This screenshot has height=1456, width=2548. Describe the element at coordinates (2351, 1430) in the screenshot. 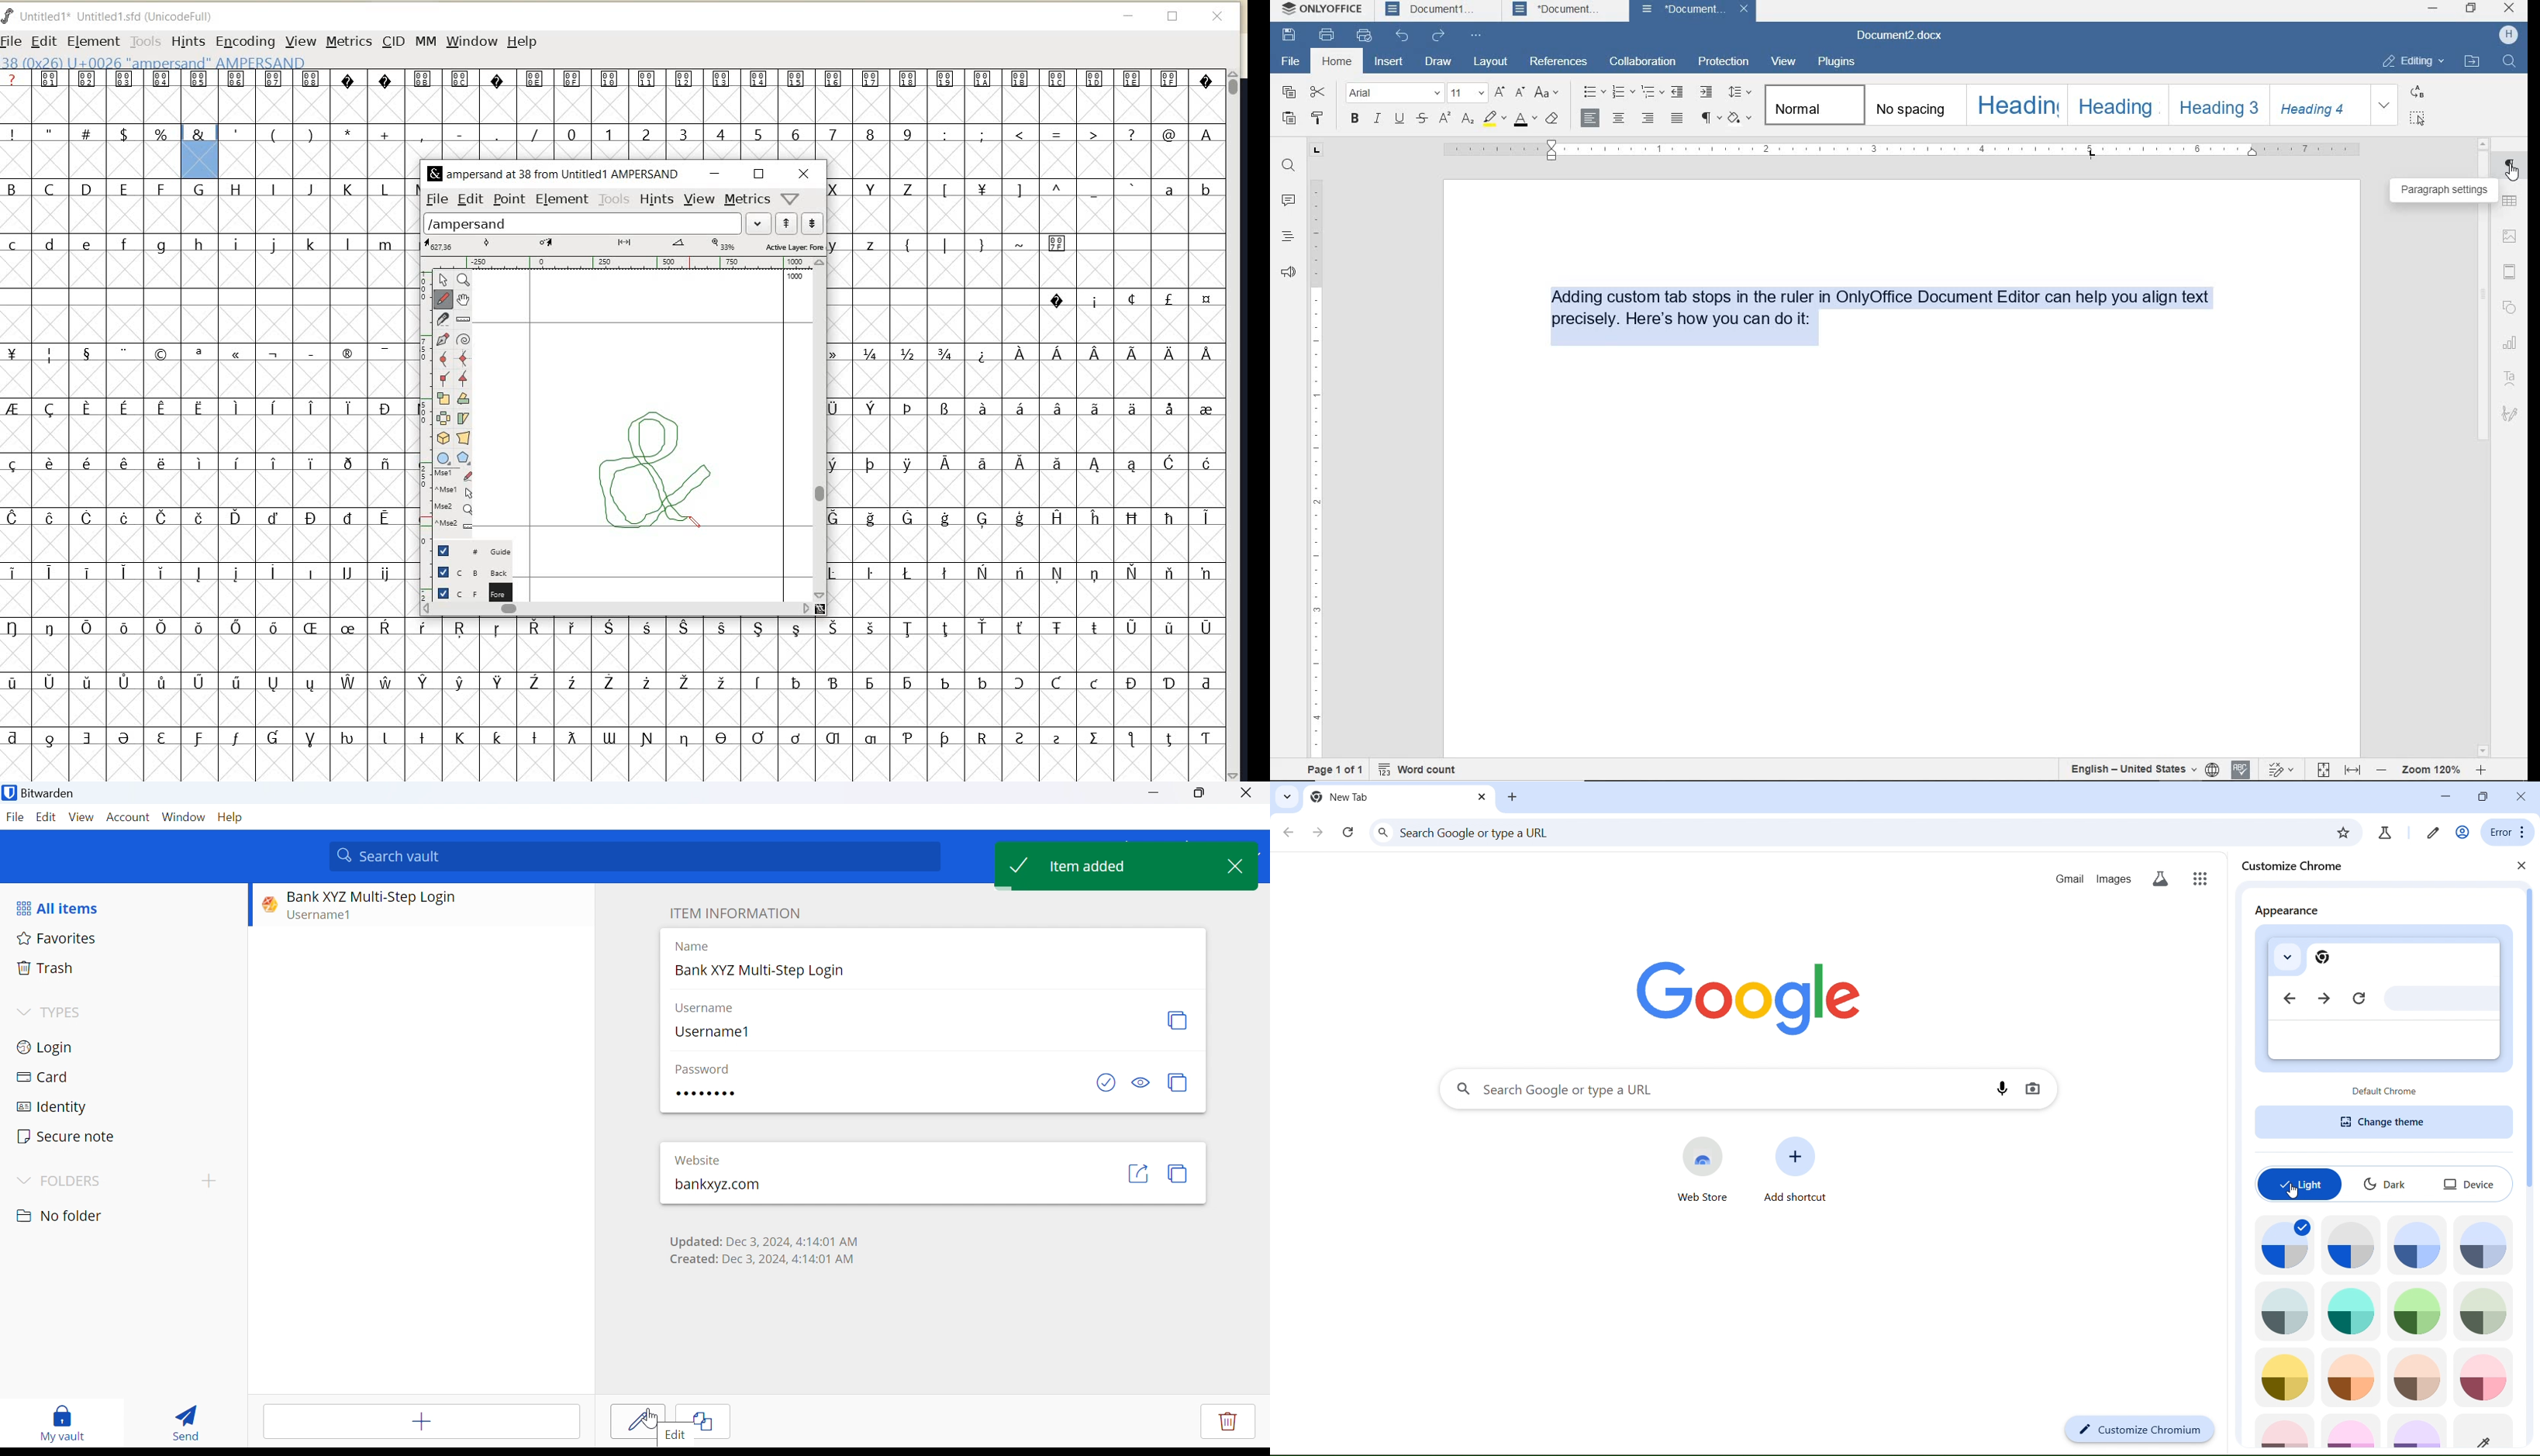

I see `image` at that location.